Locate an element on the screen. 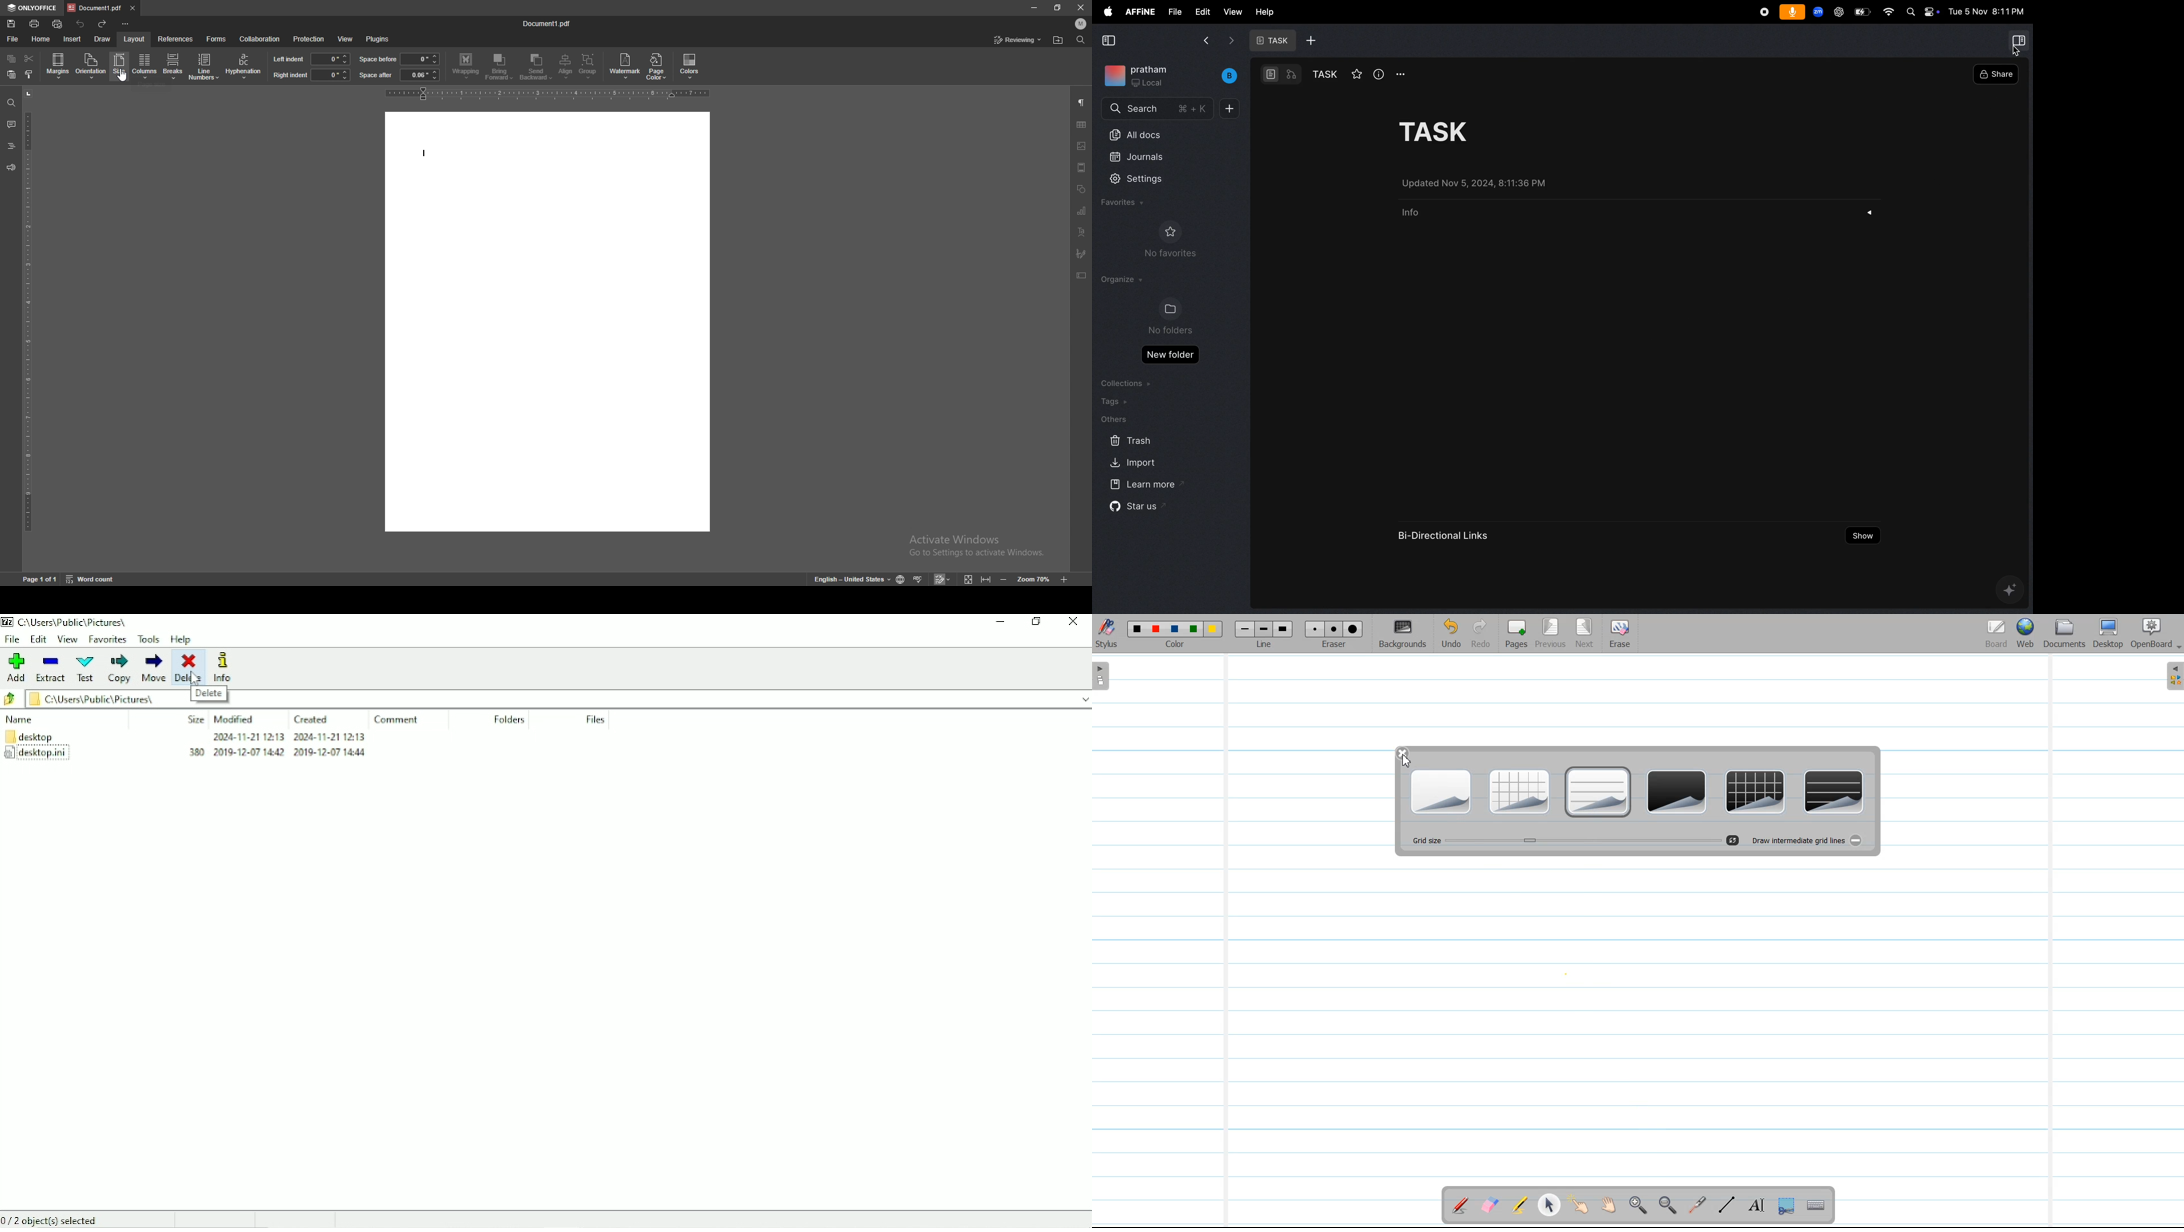 The width and height of the screenshot is (2184, 1232). locate file is located at coordinates (1058, 41).